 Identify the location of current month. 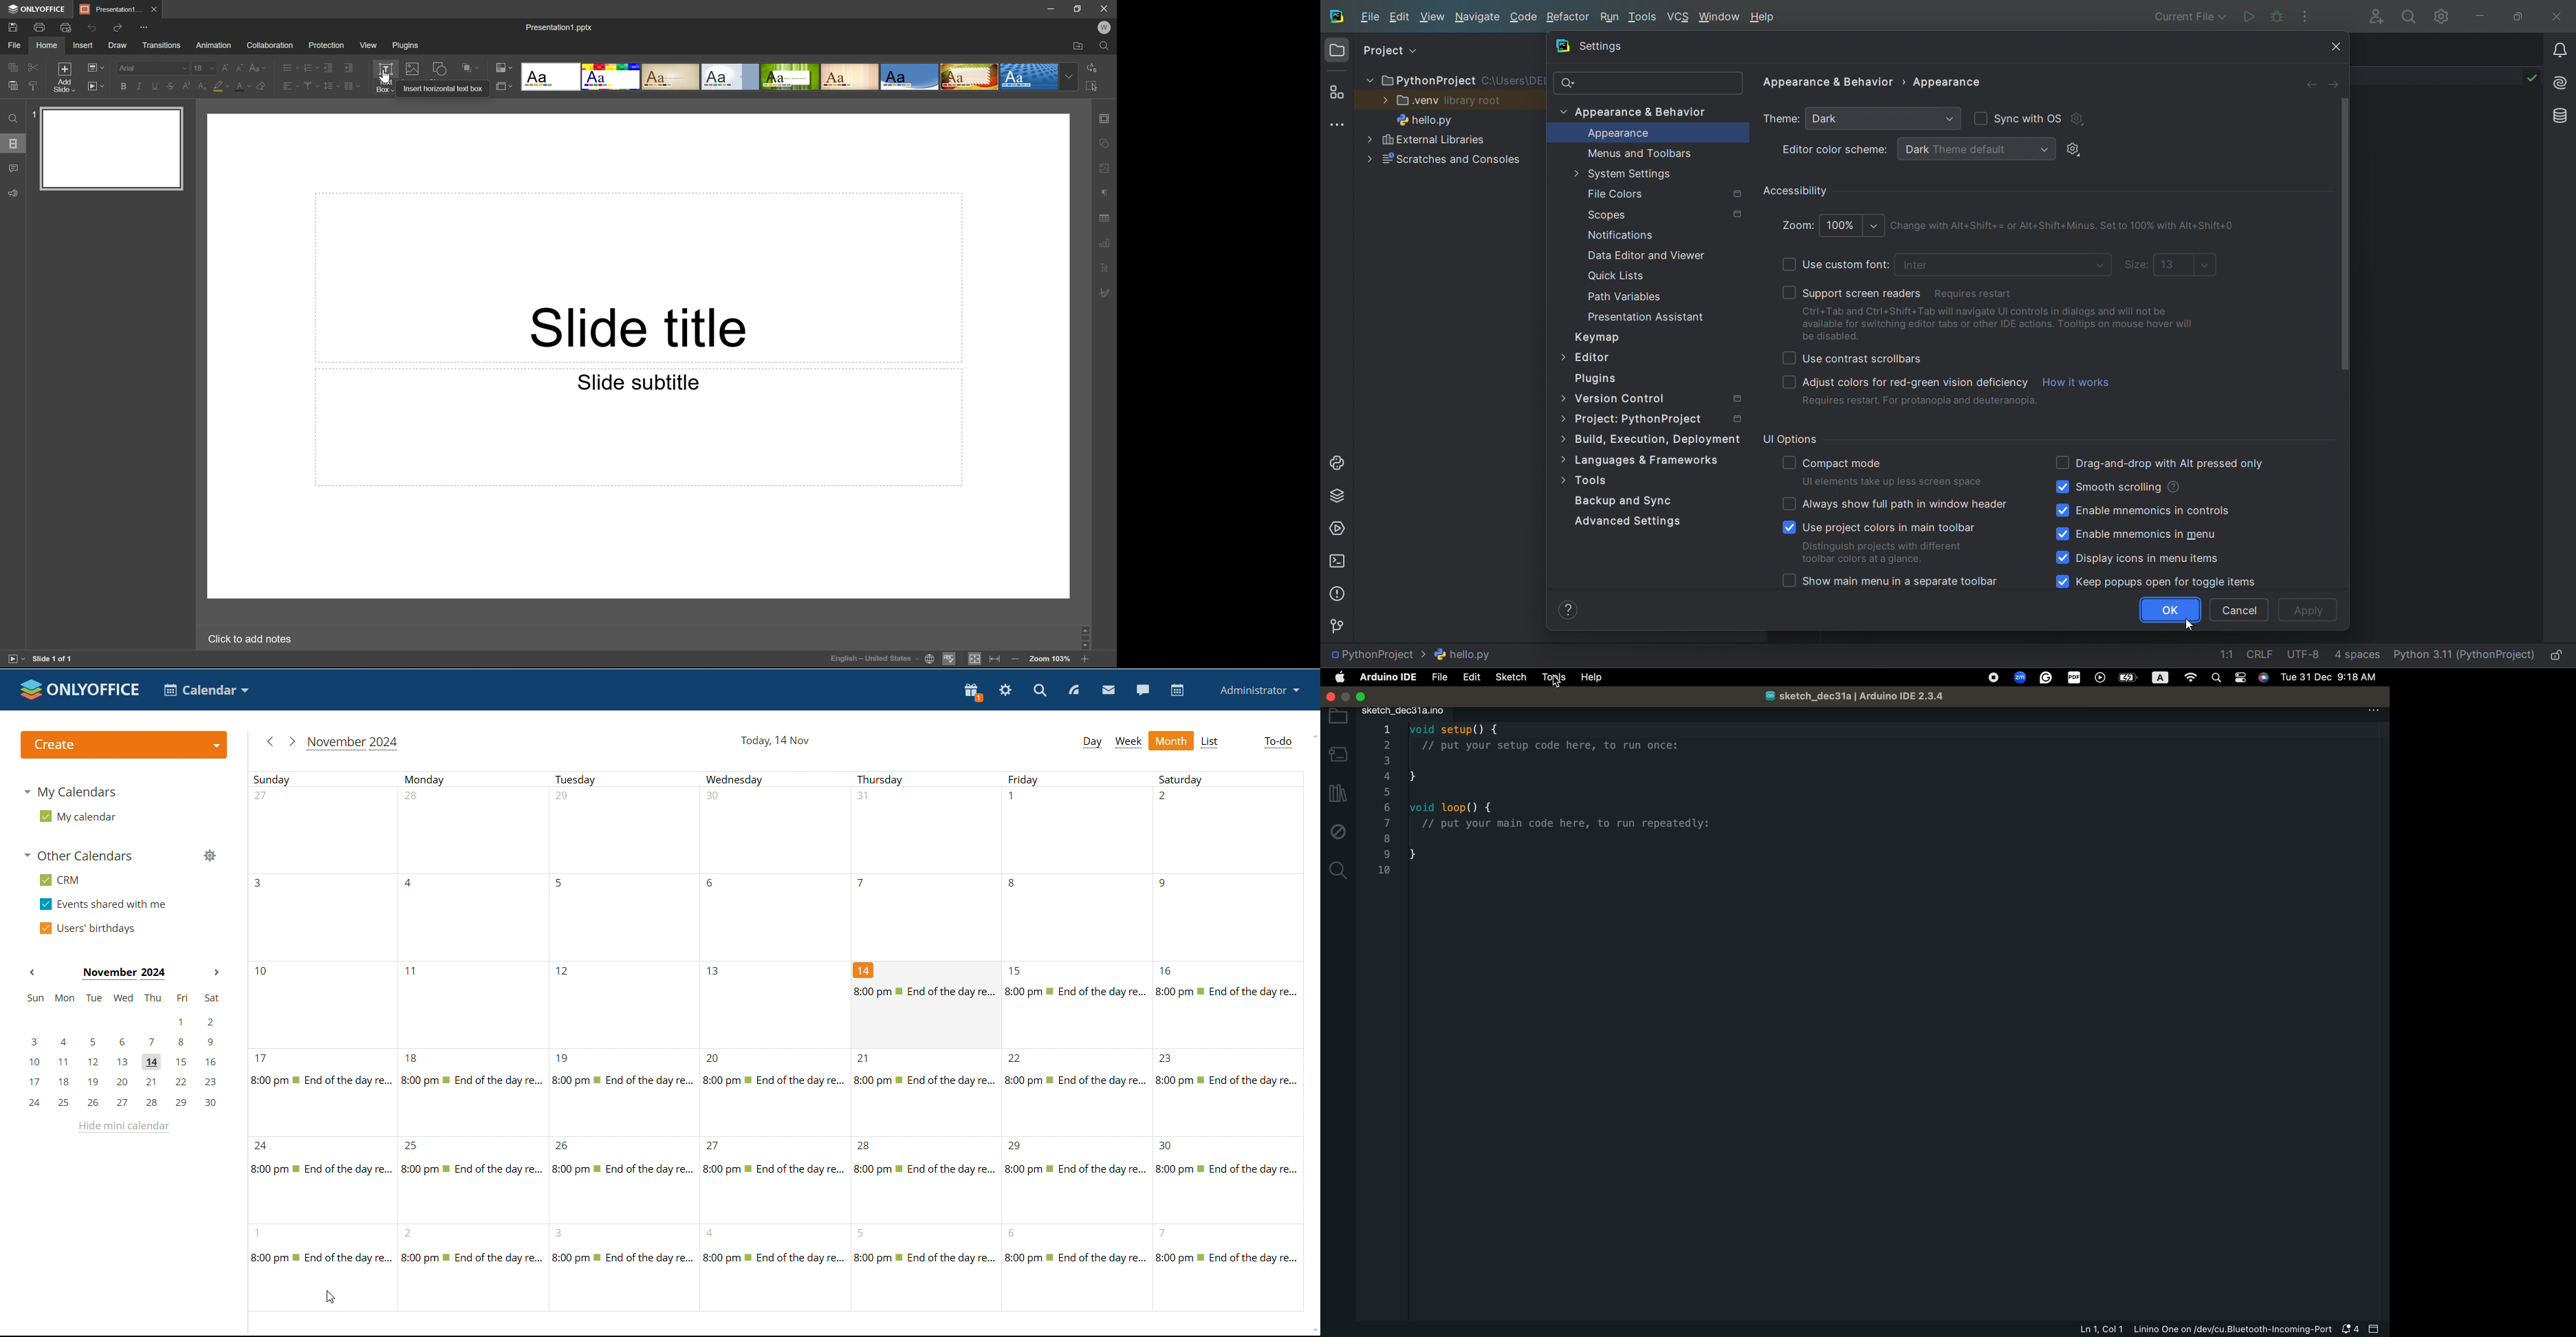
(354, 743).